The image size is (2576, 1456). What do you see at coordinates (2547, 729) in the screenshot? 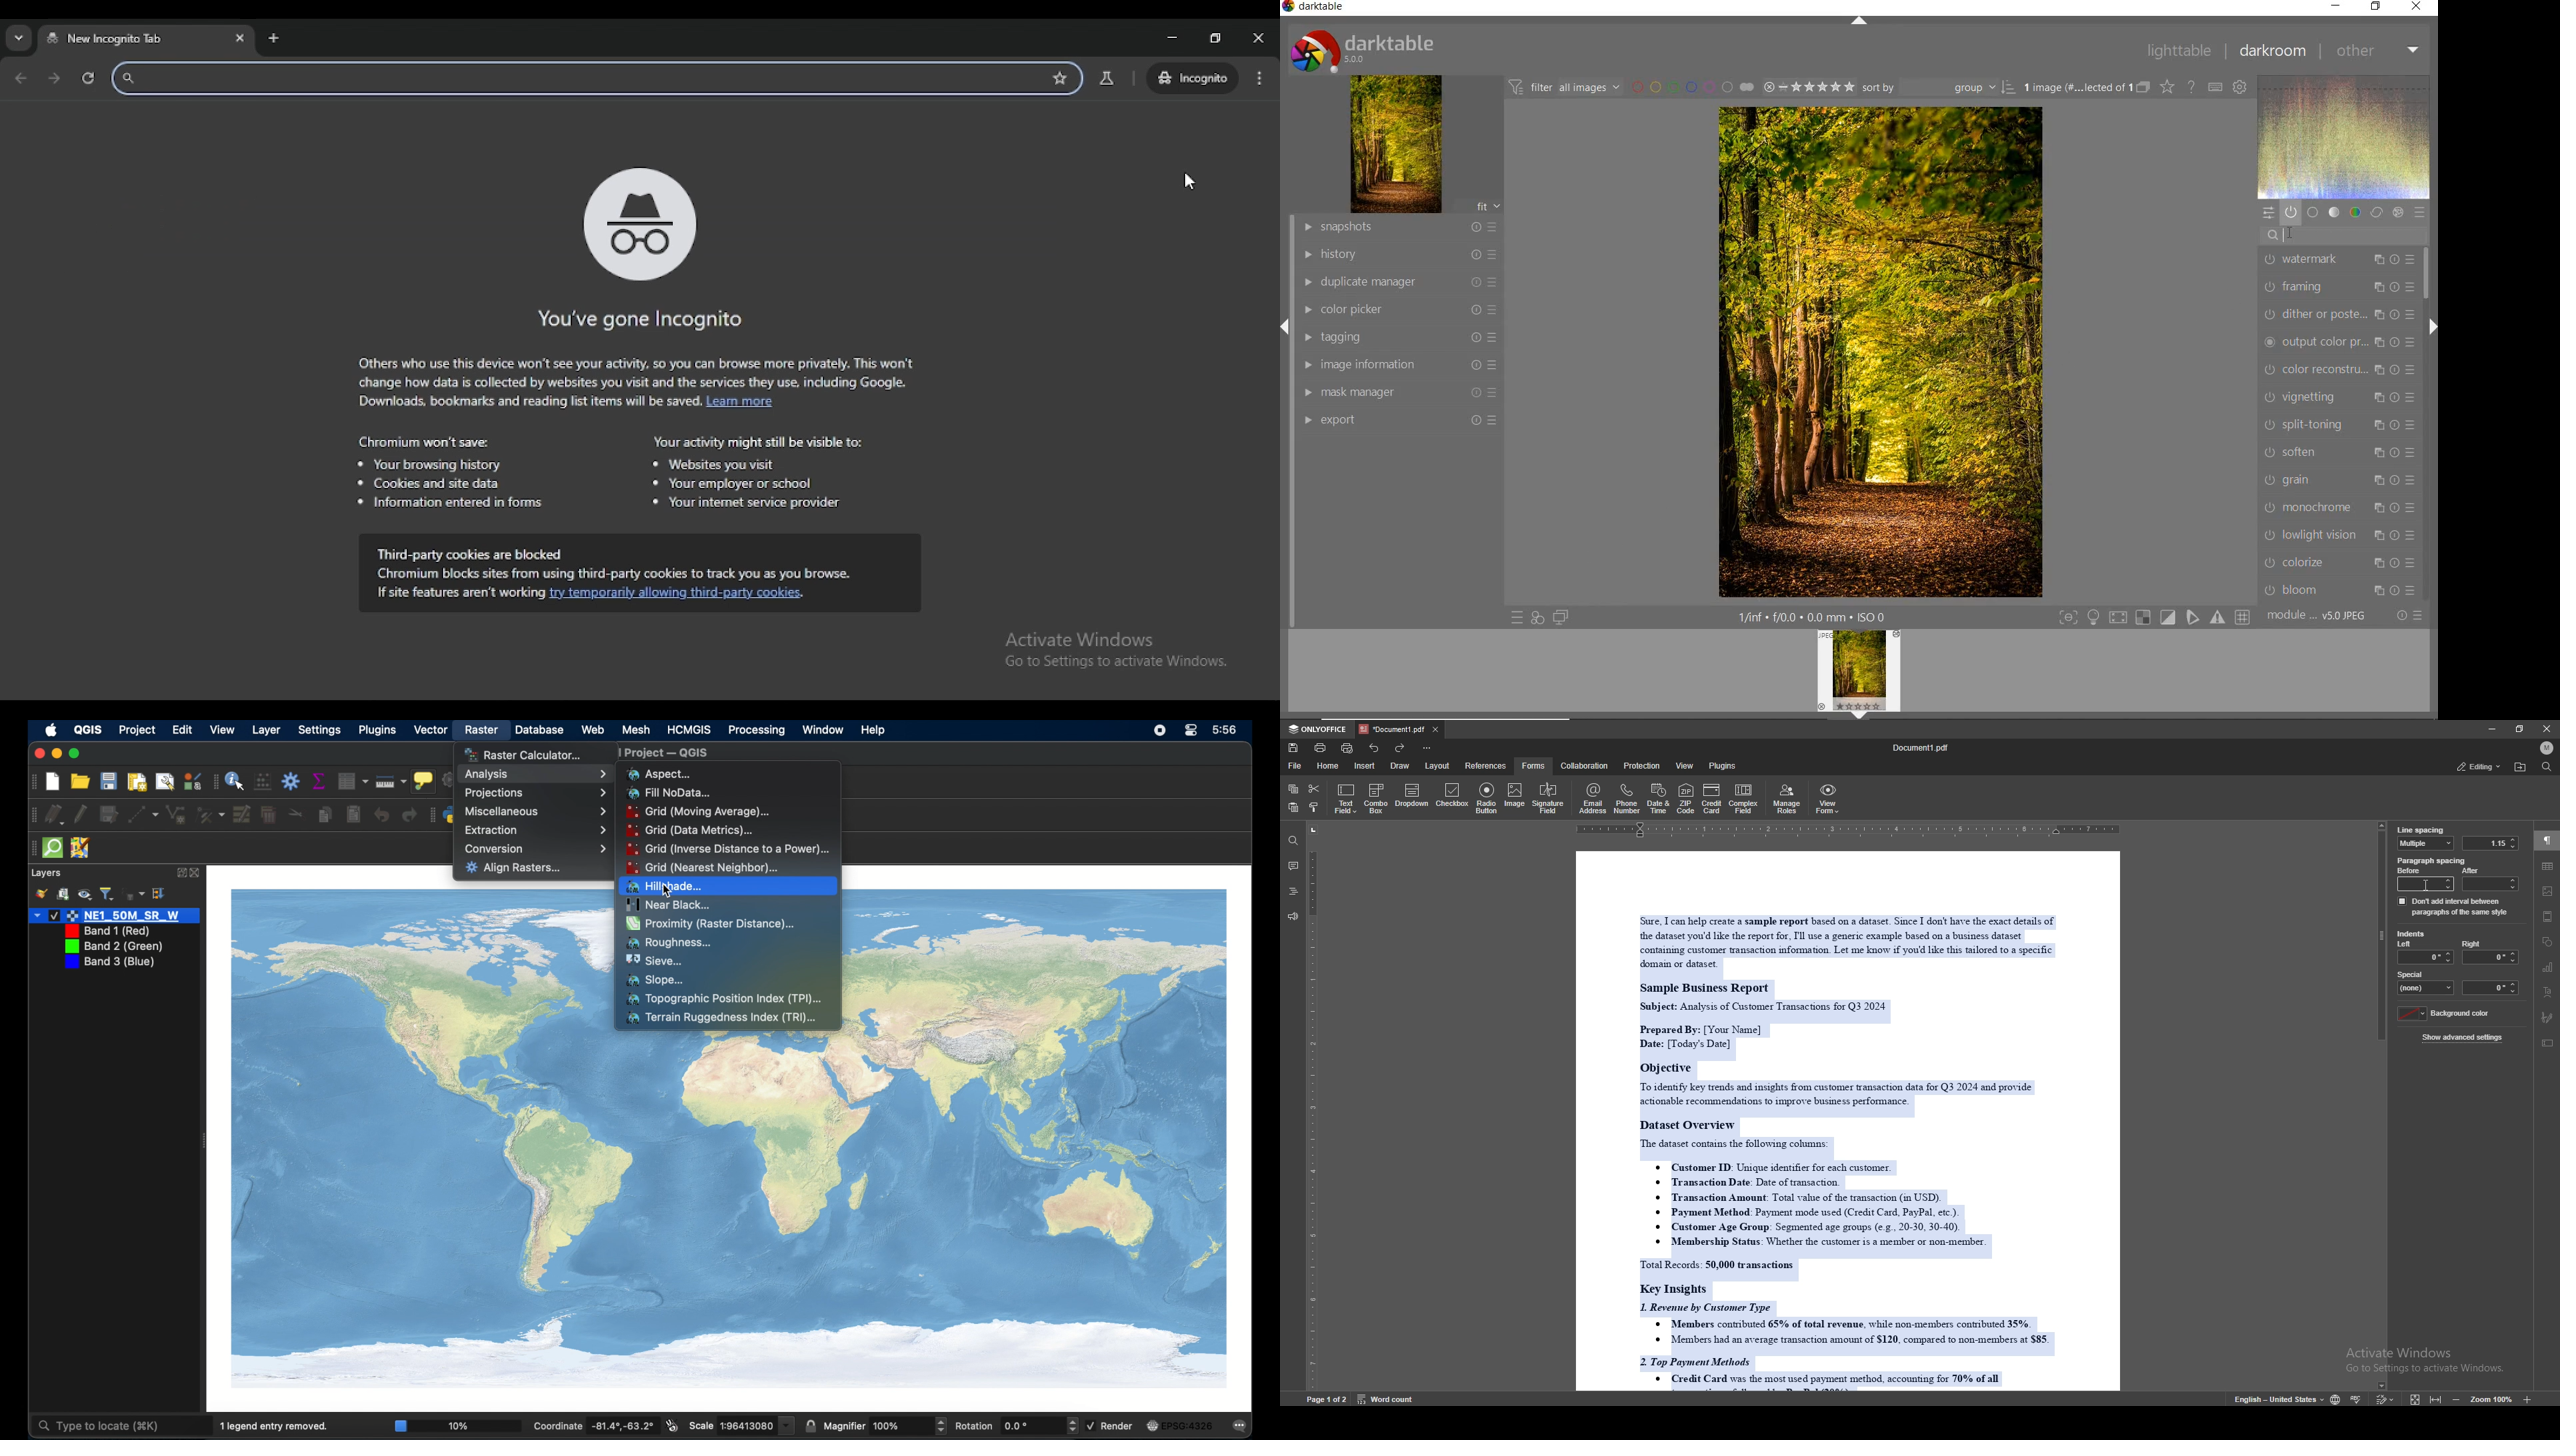
I see `close` at bounding box center [2547, 729].